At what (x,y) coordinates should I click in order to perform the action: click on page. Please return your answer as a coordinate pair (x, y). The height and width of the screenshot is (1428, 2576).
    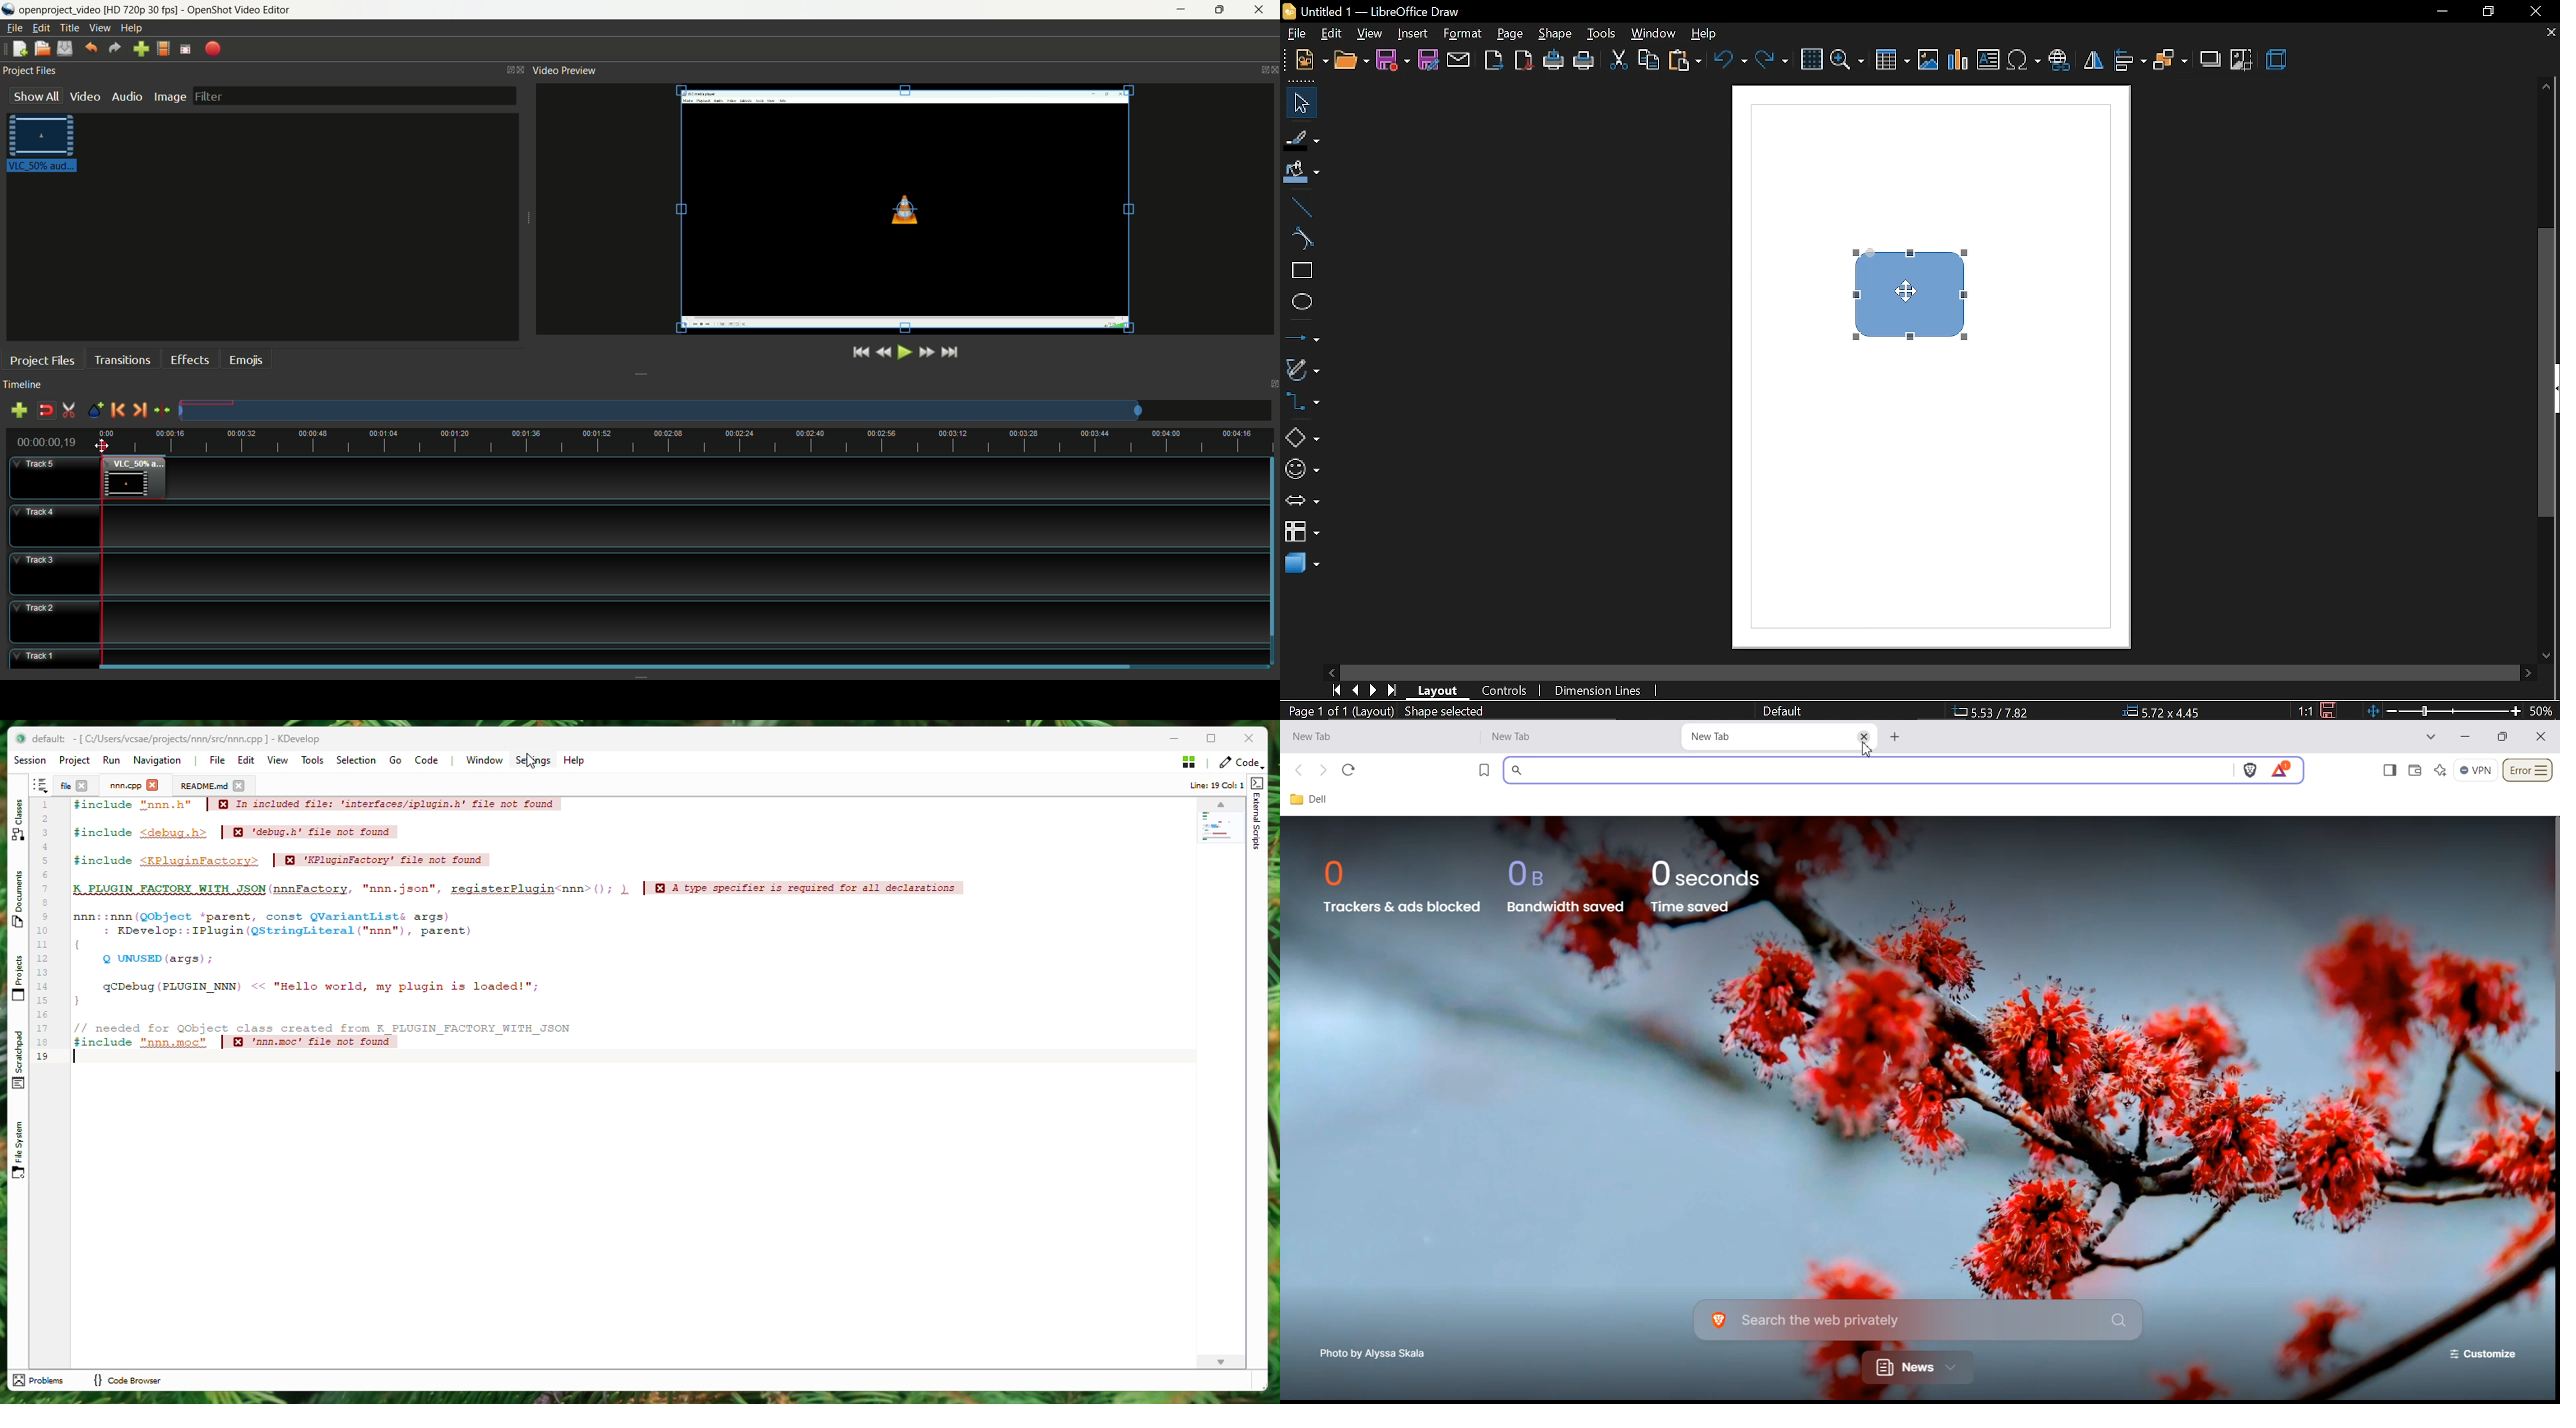
    Looking at the image, I should click on (1512, 34).